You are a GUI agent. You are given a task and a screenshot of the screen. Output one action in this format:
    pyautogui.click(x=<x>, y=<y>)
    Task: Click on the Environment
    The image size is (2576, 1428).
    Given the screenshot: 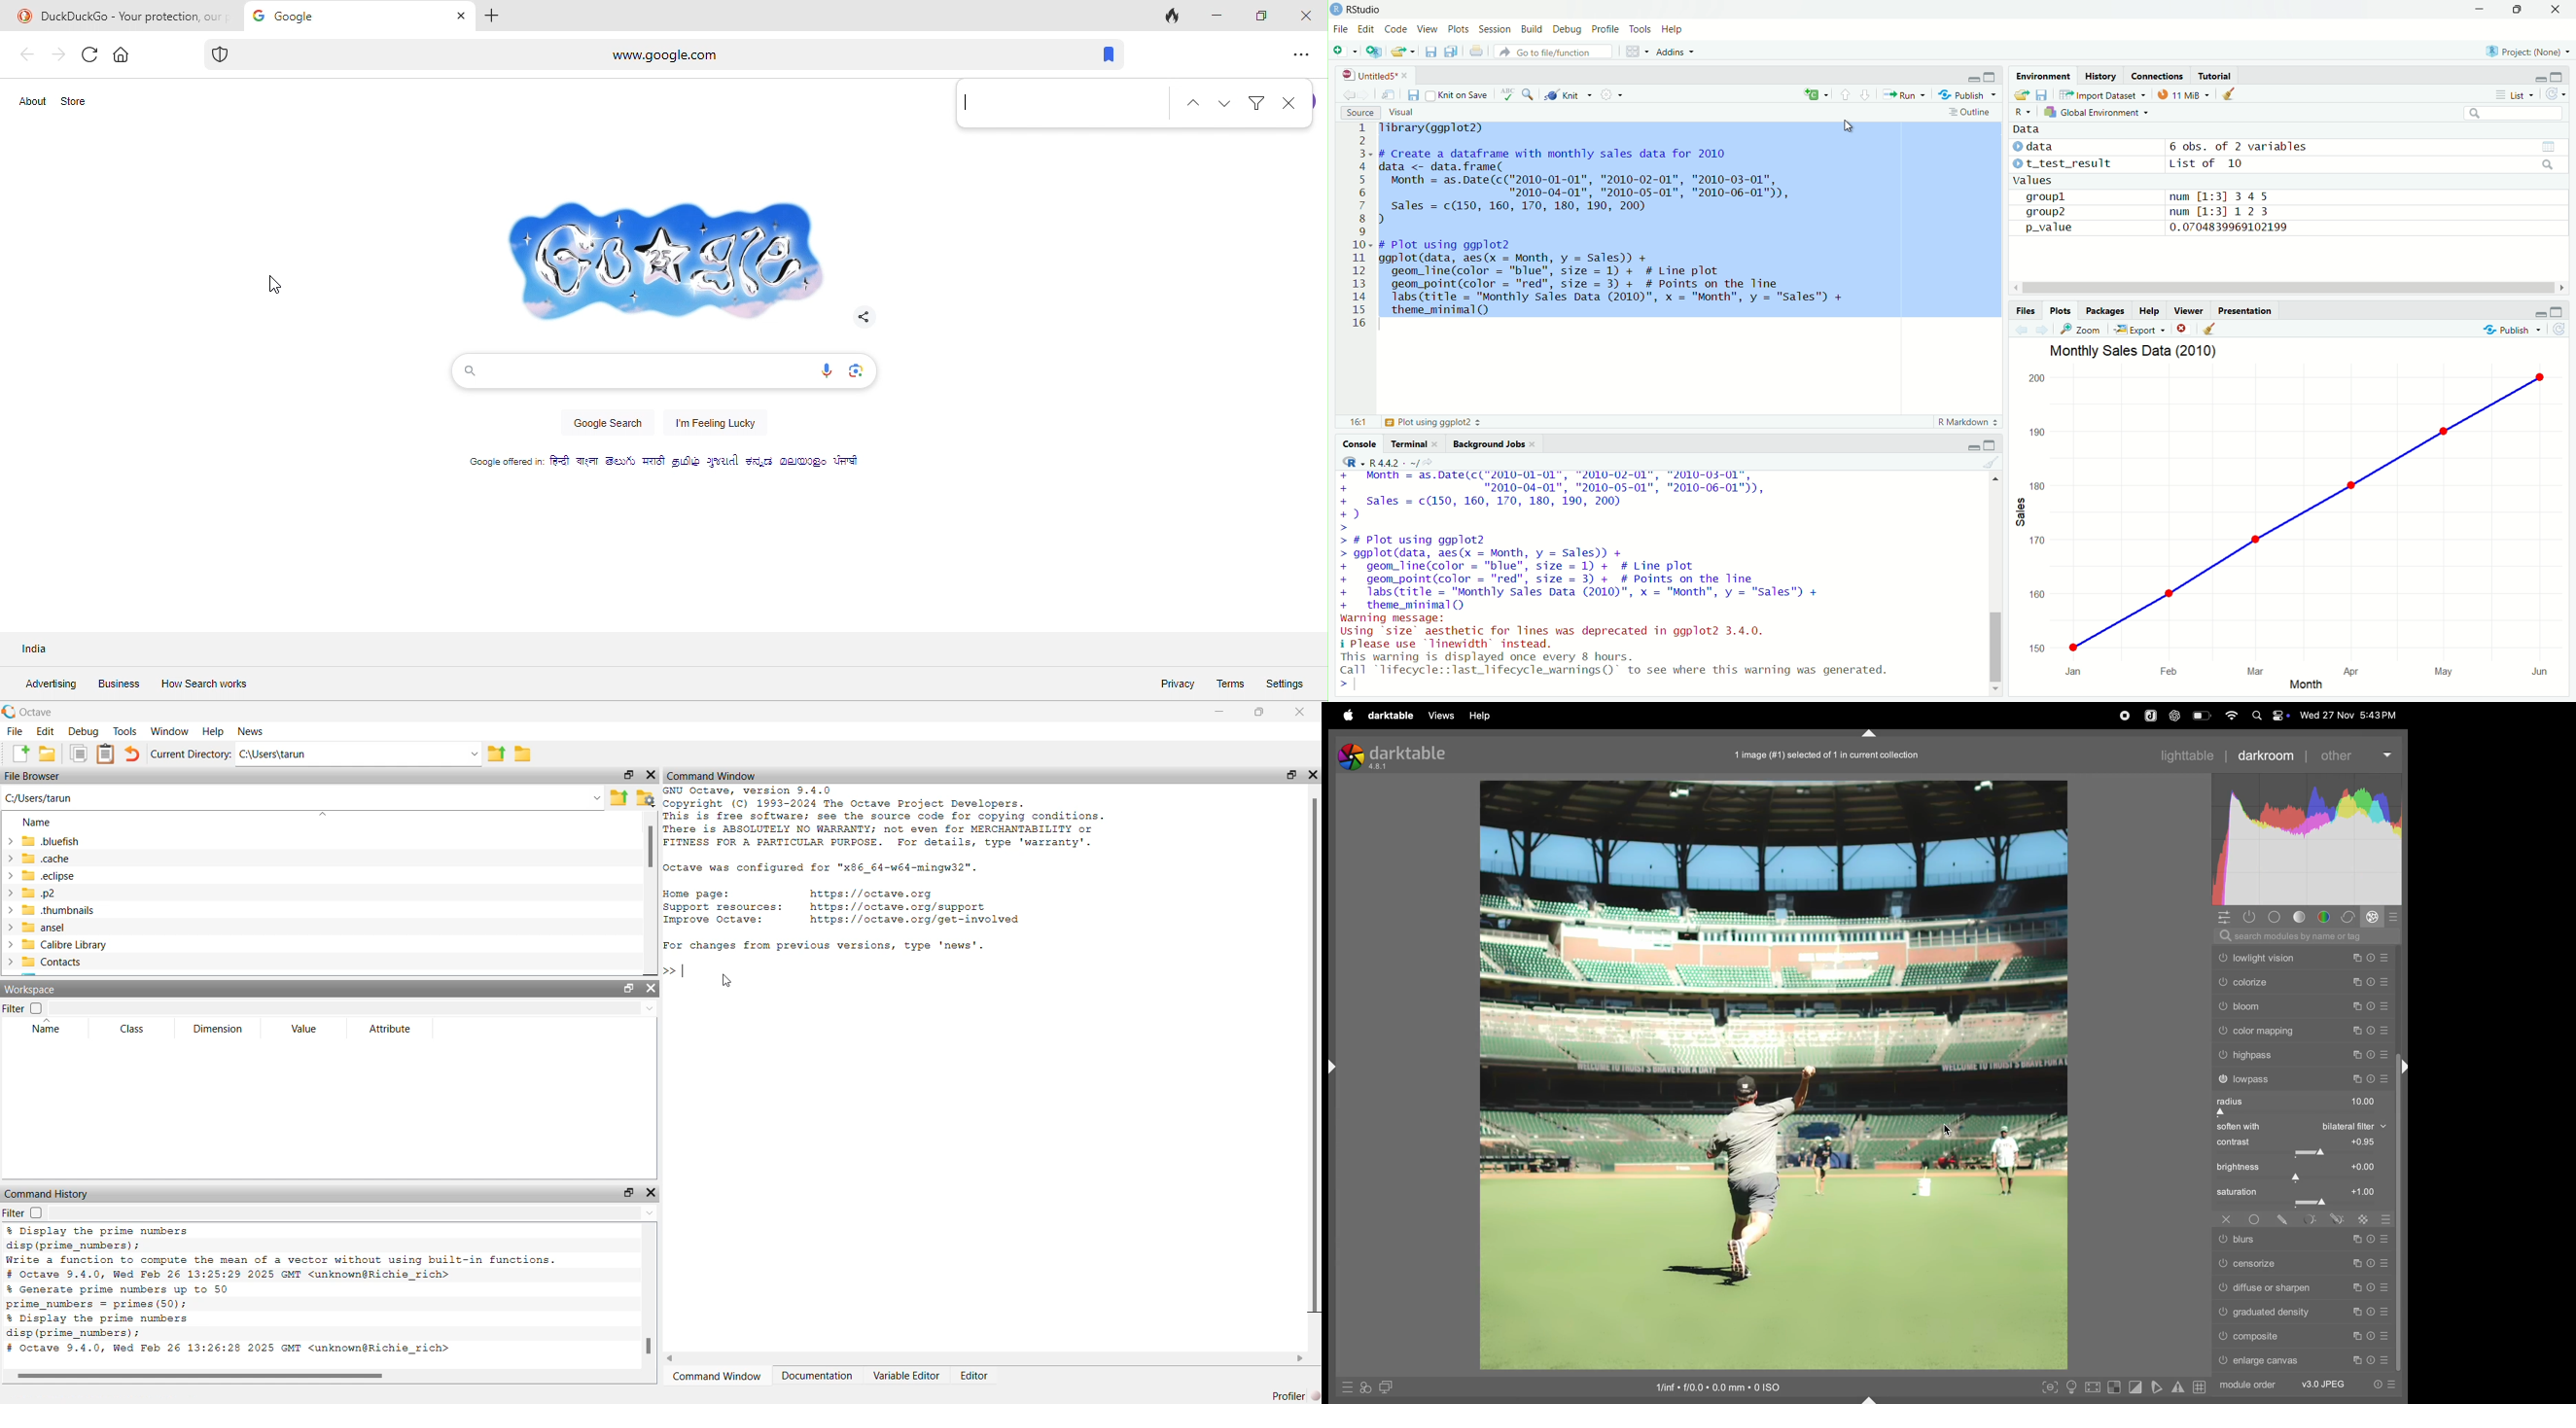 What is the action you would take?
    pyautogui.click(x=2040, y=74)
    